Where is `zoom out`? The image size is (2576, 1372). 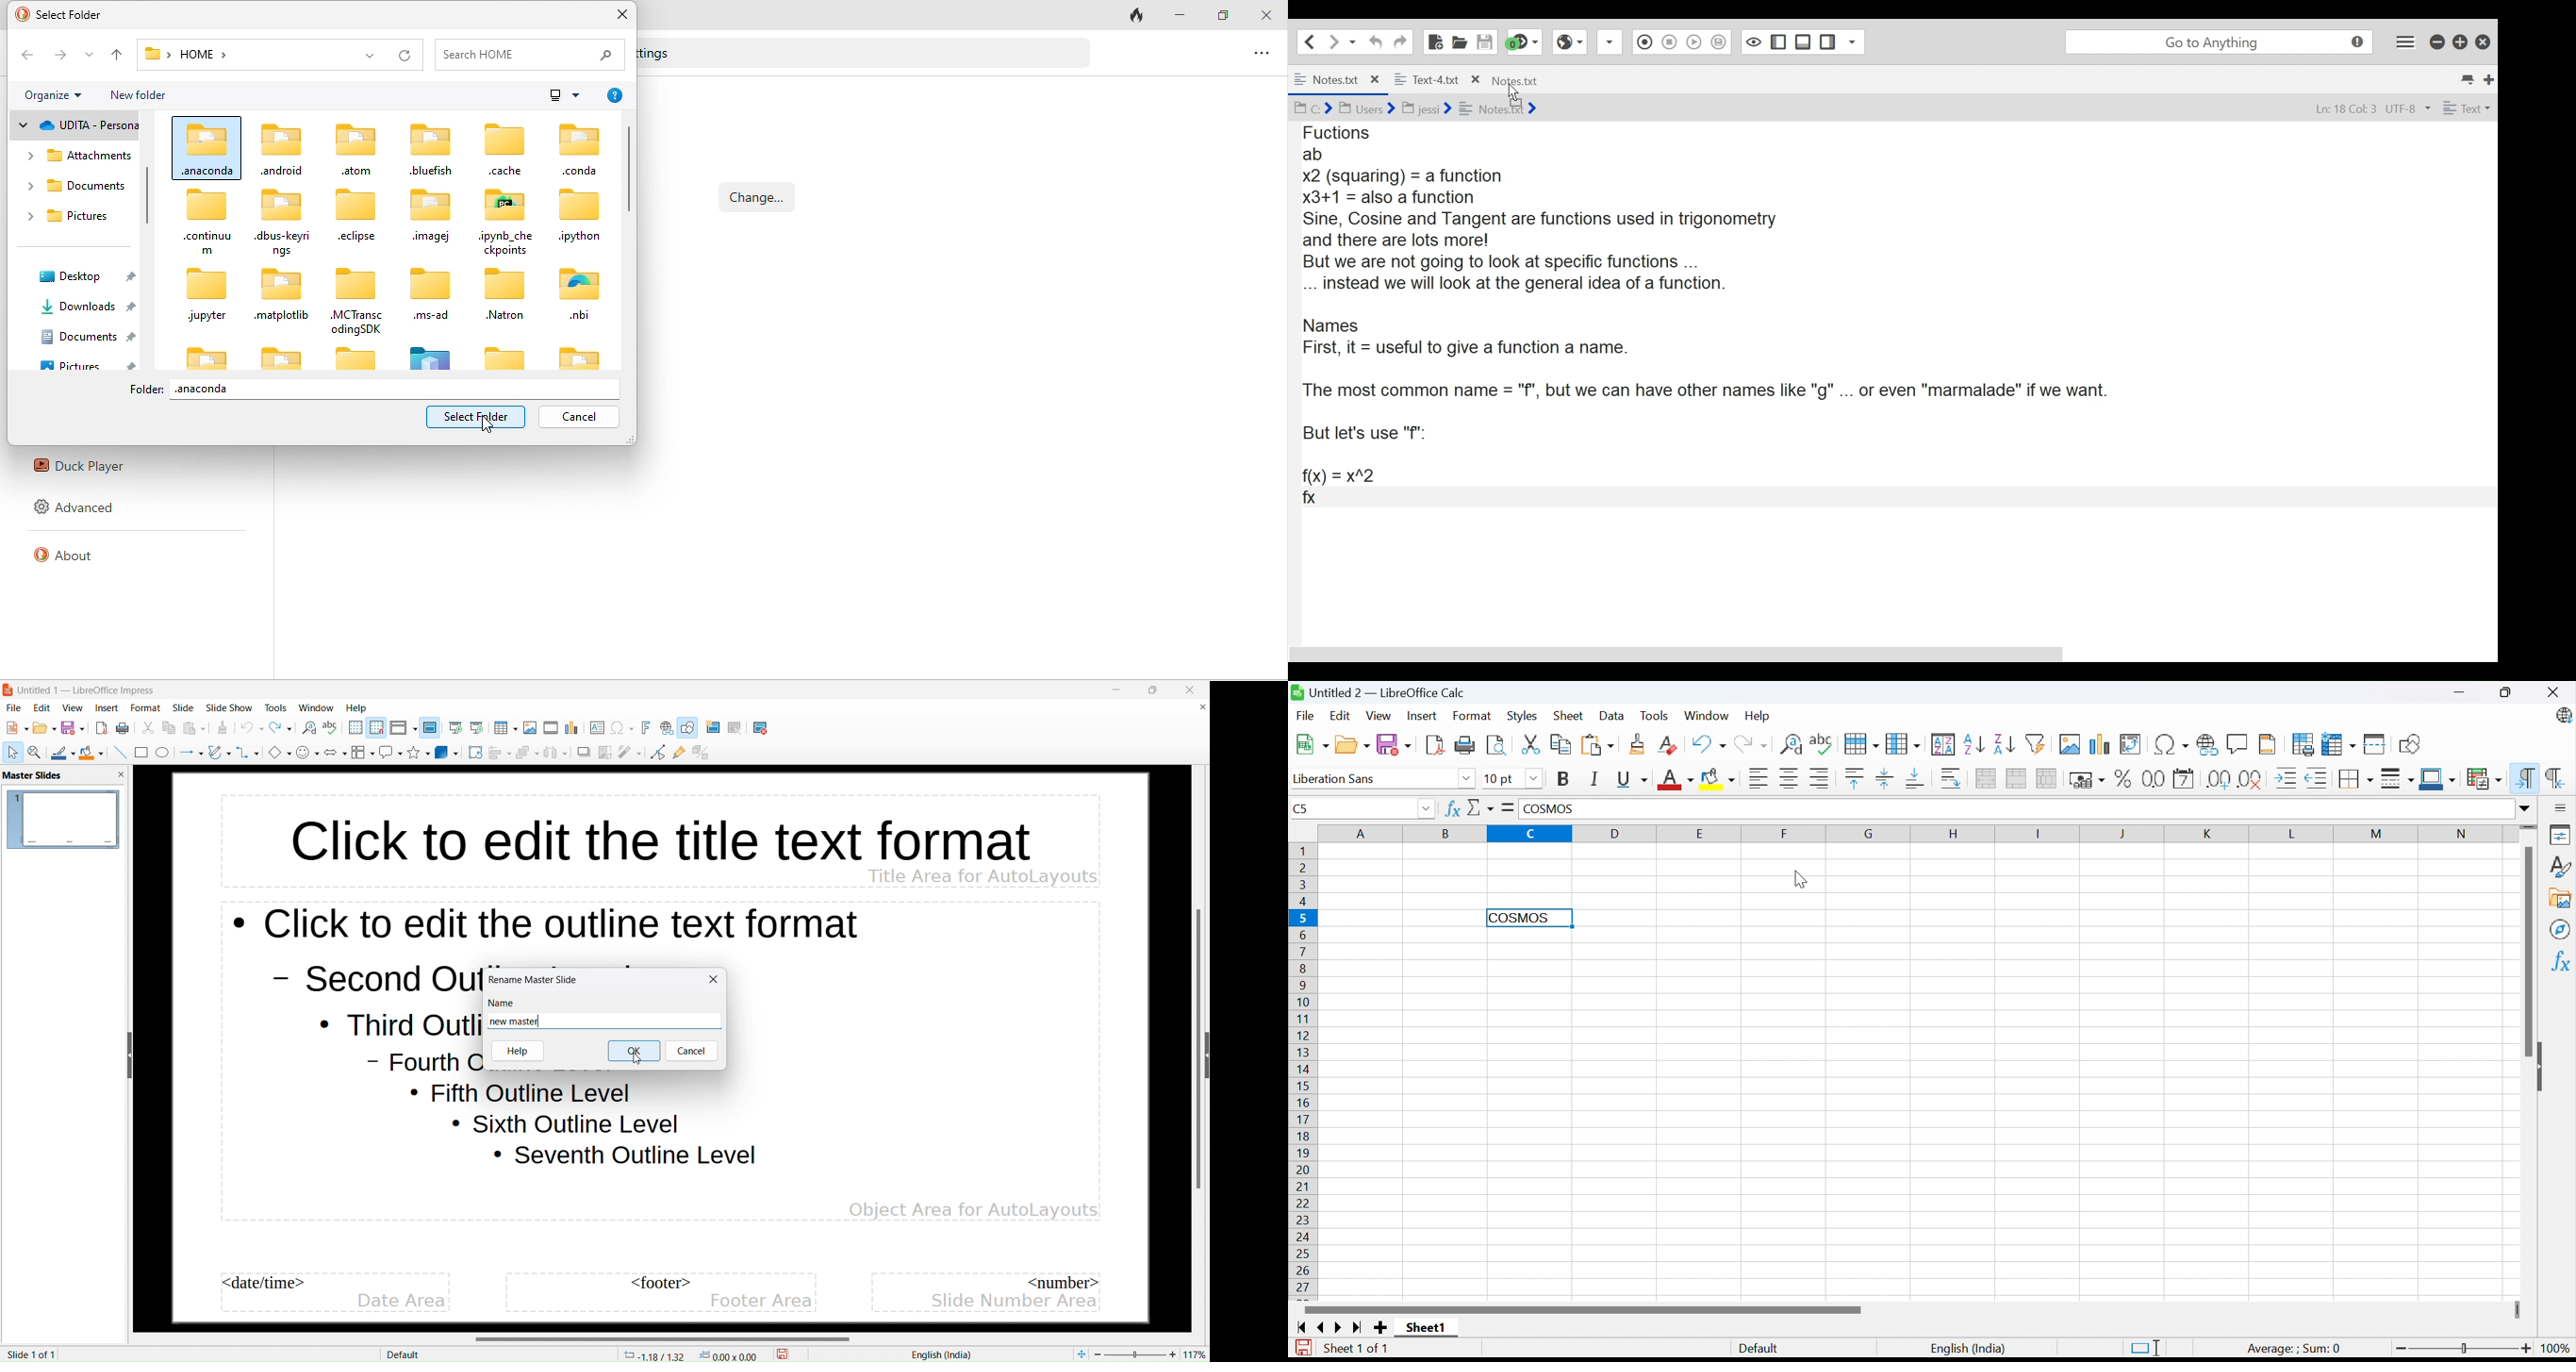
zoom out is located at coordinates (1099, 1354).